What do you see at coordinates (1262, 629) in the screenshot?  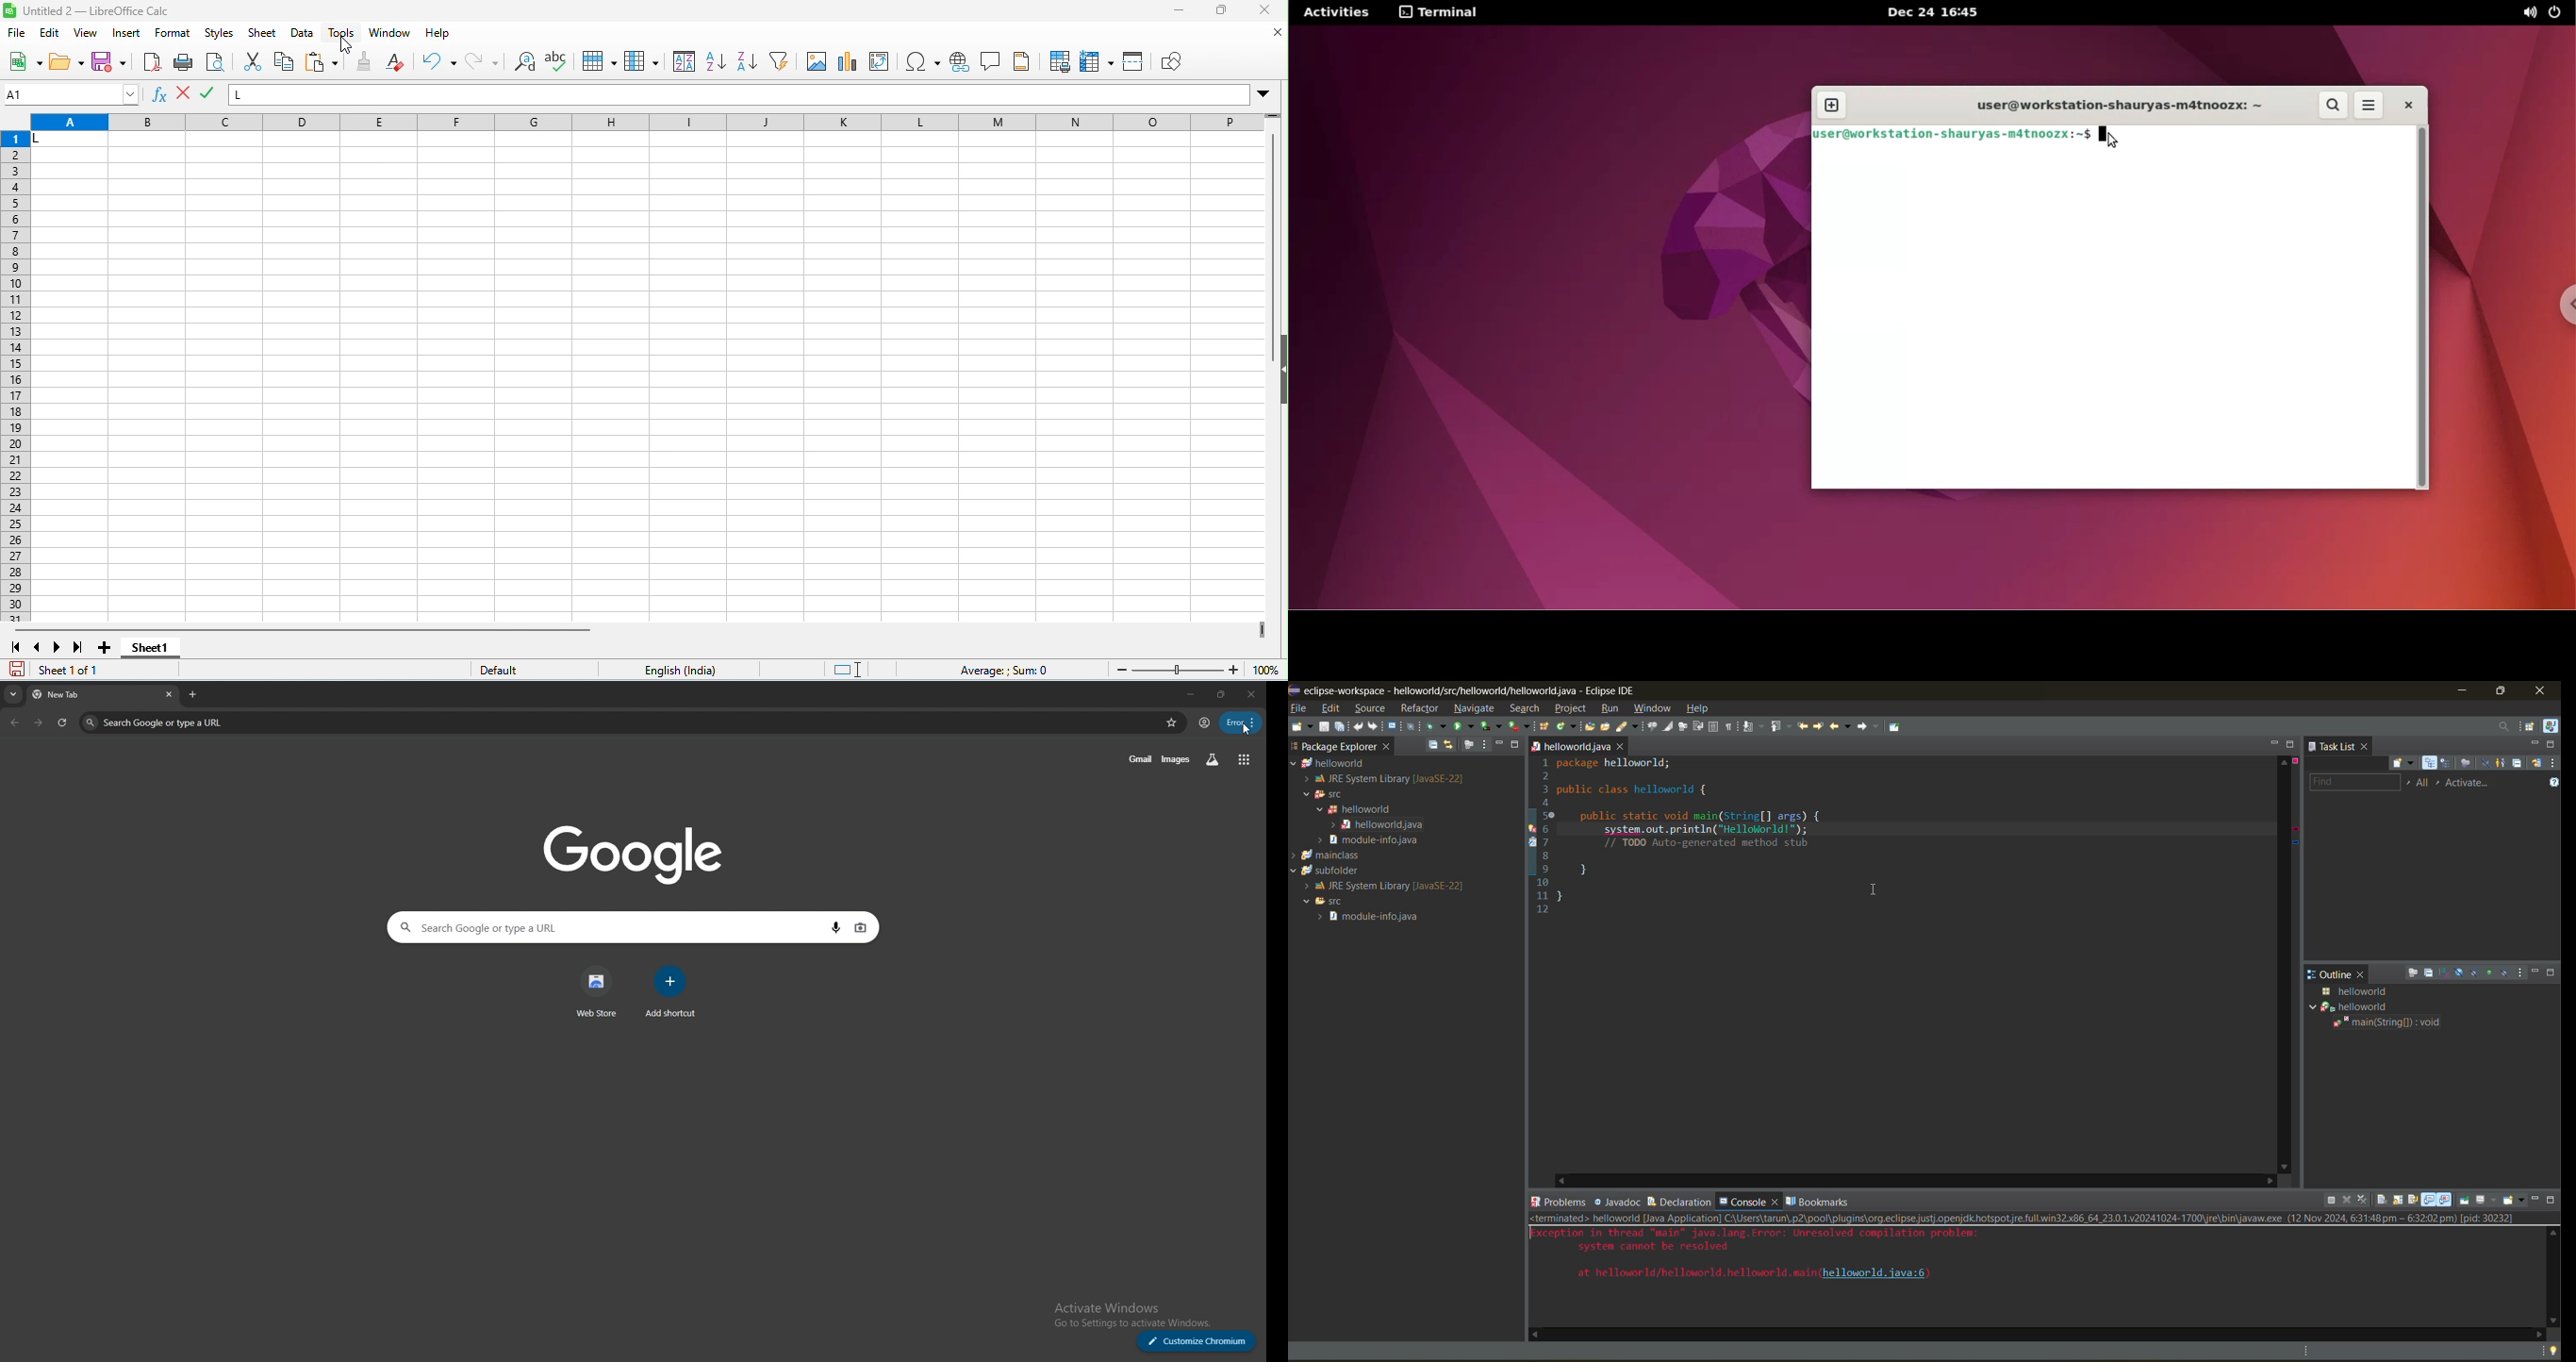 I see `drag to view next columns` at bounding box center [1262, 629].